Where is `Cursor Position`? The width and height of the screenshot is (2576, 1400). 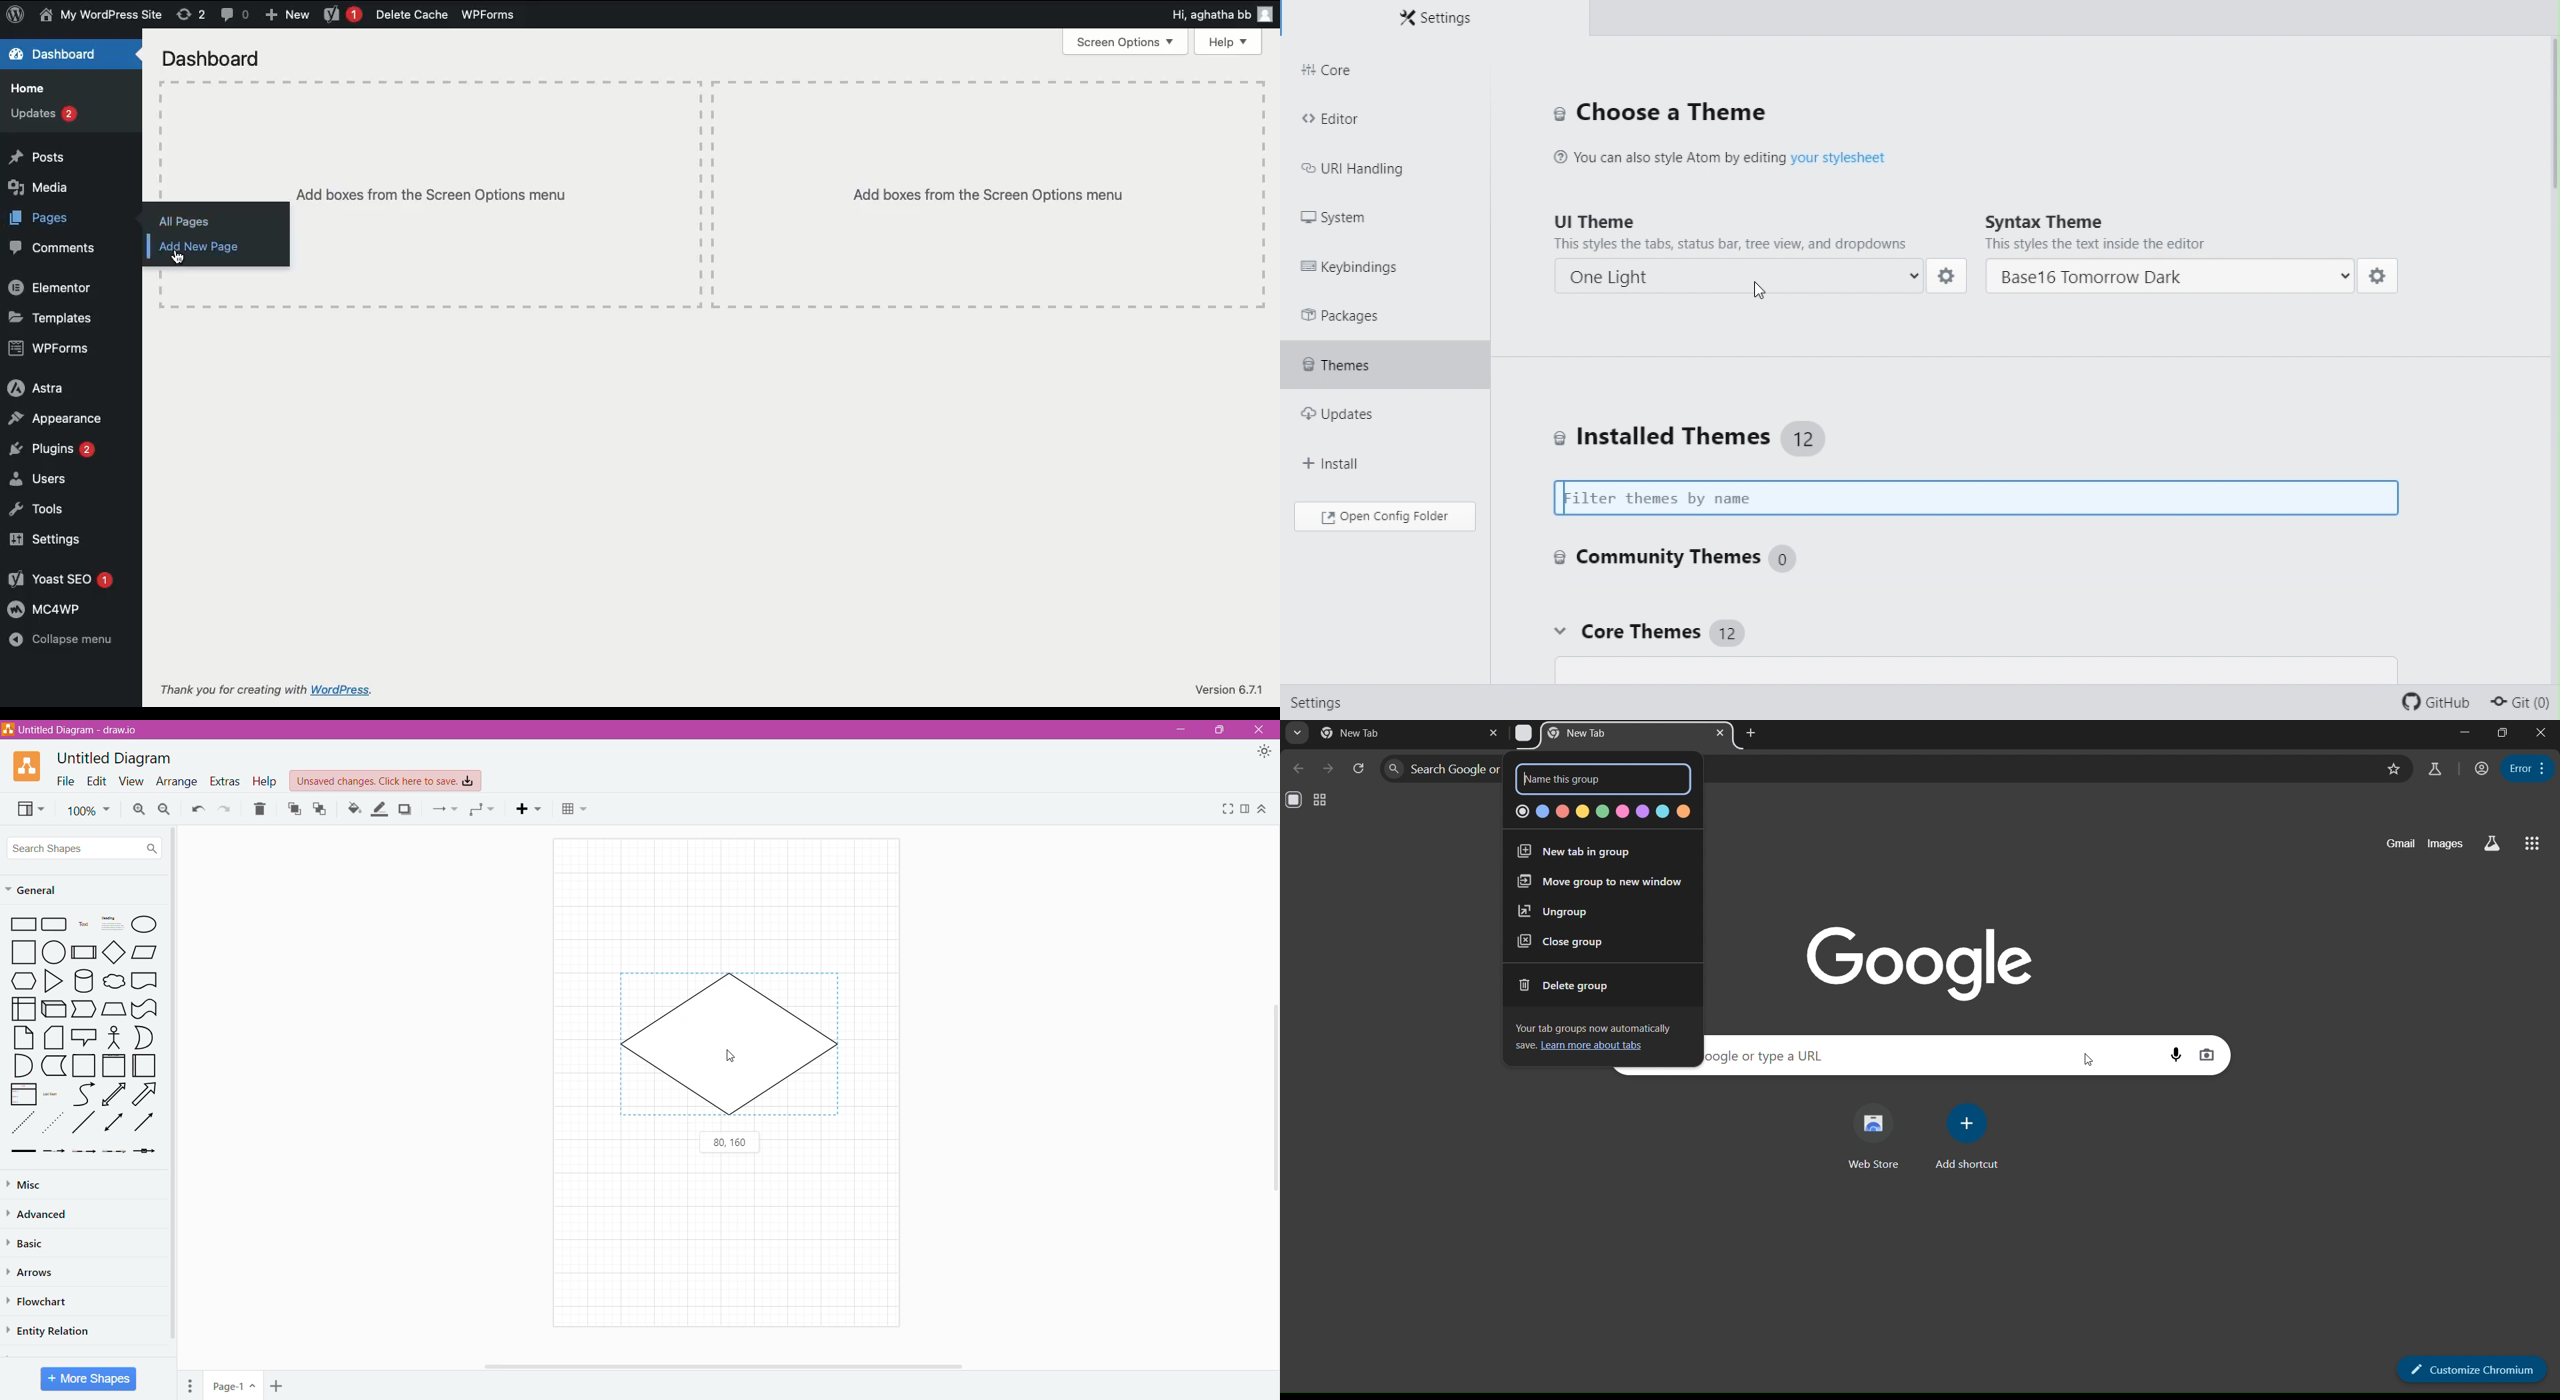
Cursor Position is located at coordinates (733, 1059).